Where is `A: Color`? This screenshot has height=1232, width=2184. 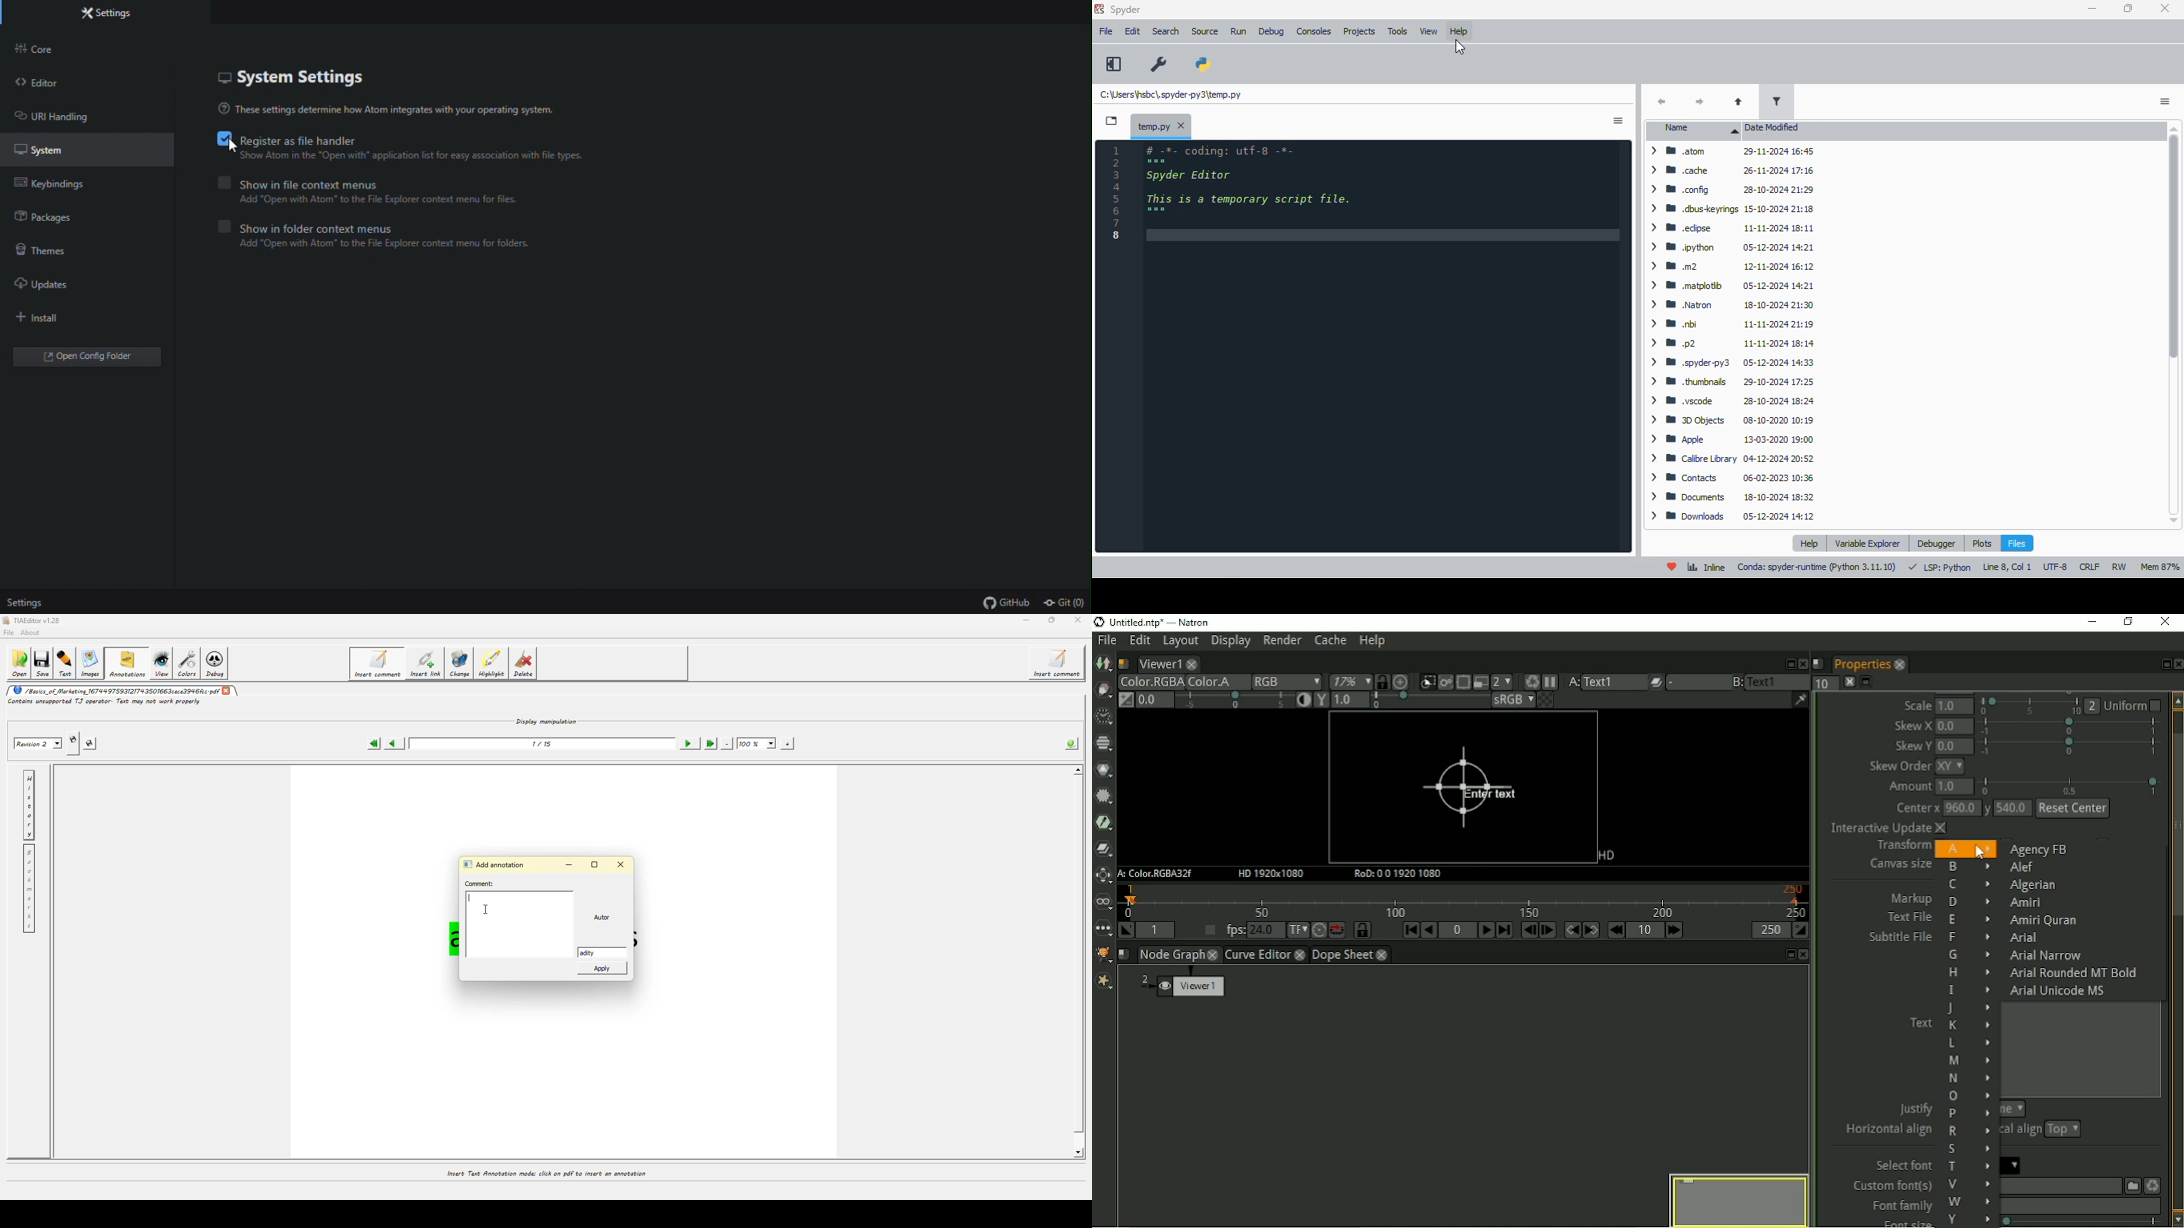
A: Color is located at coordinates (1157, 874).